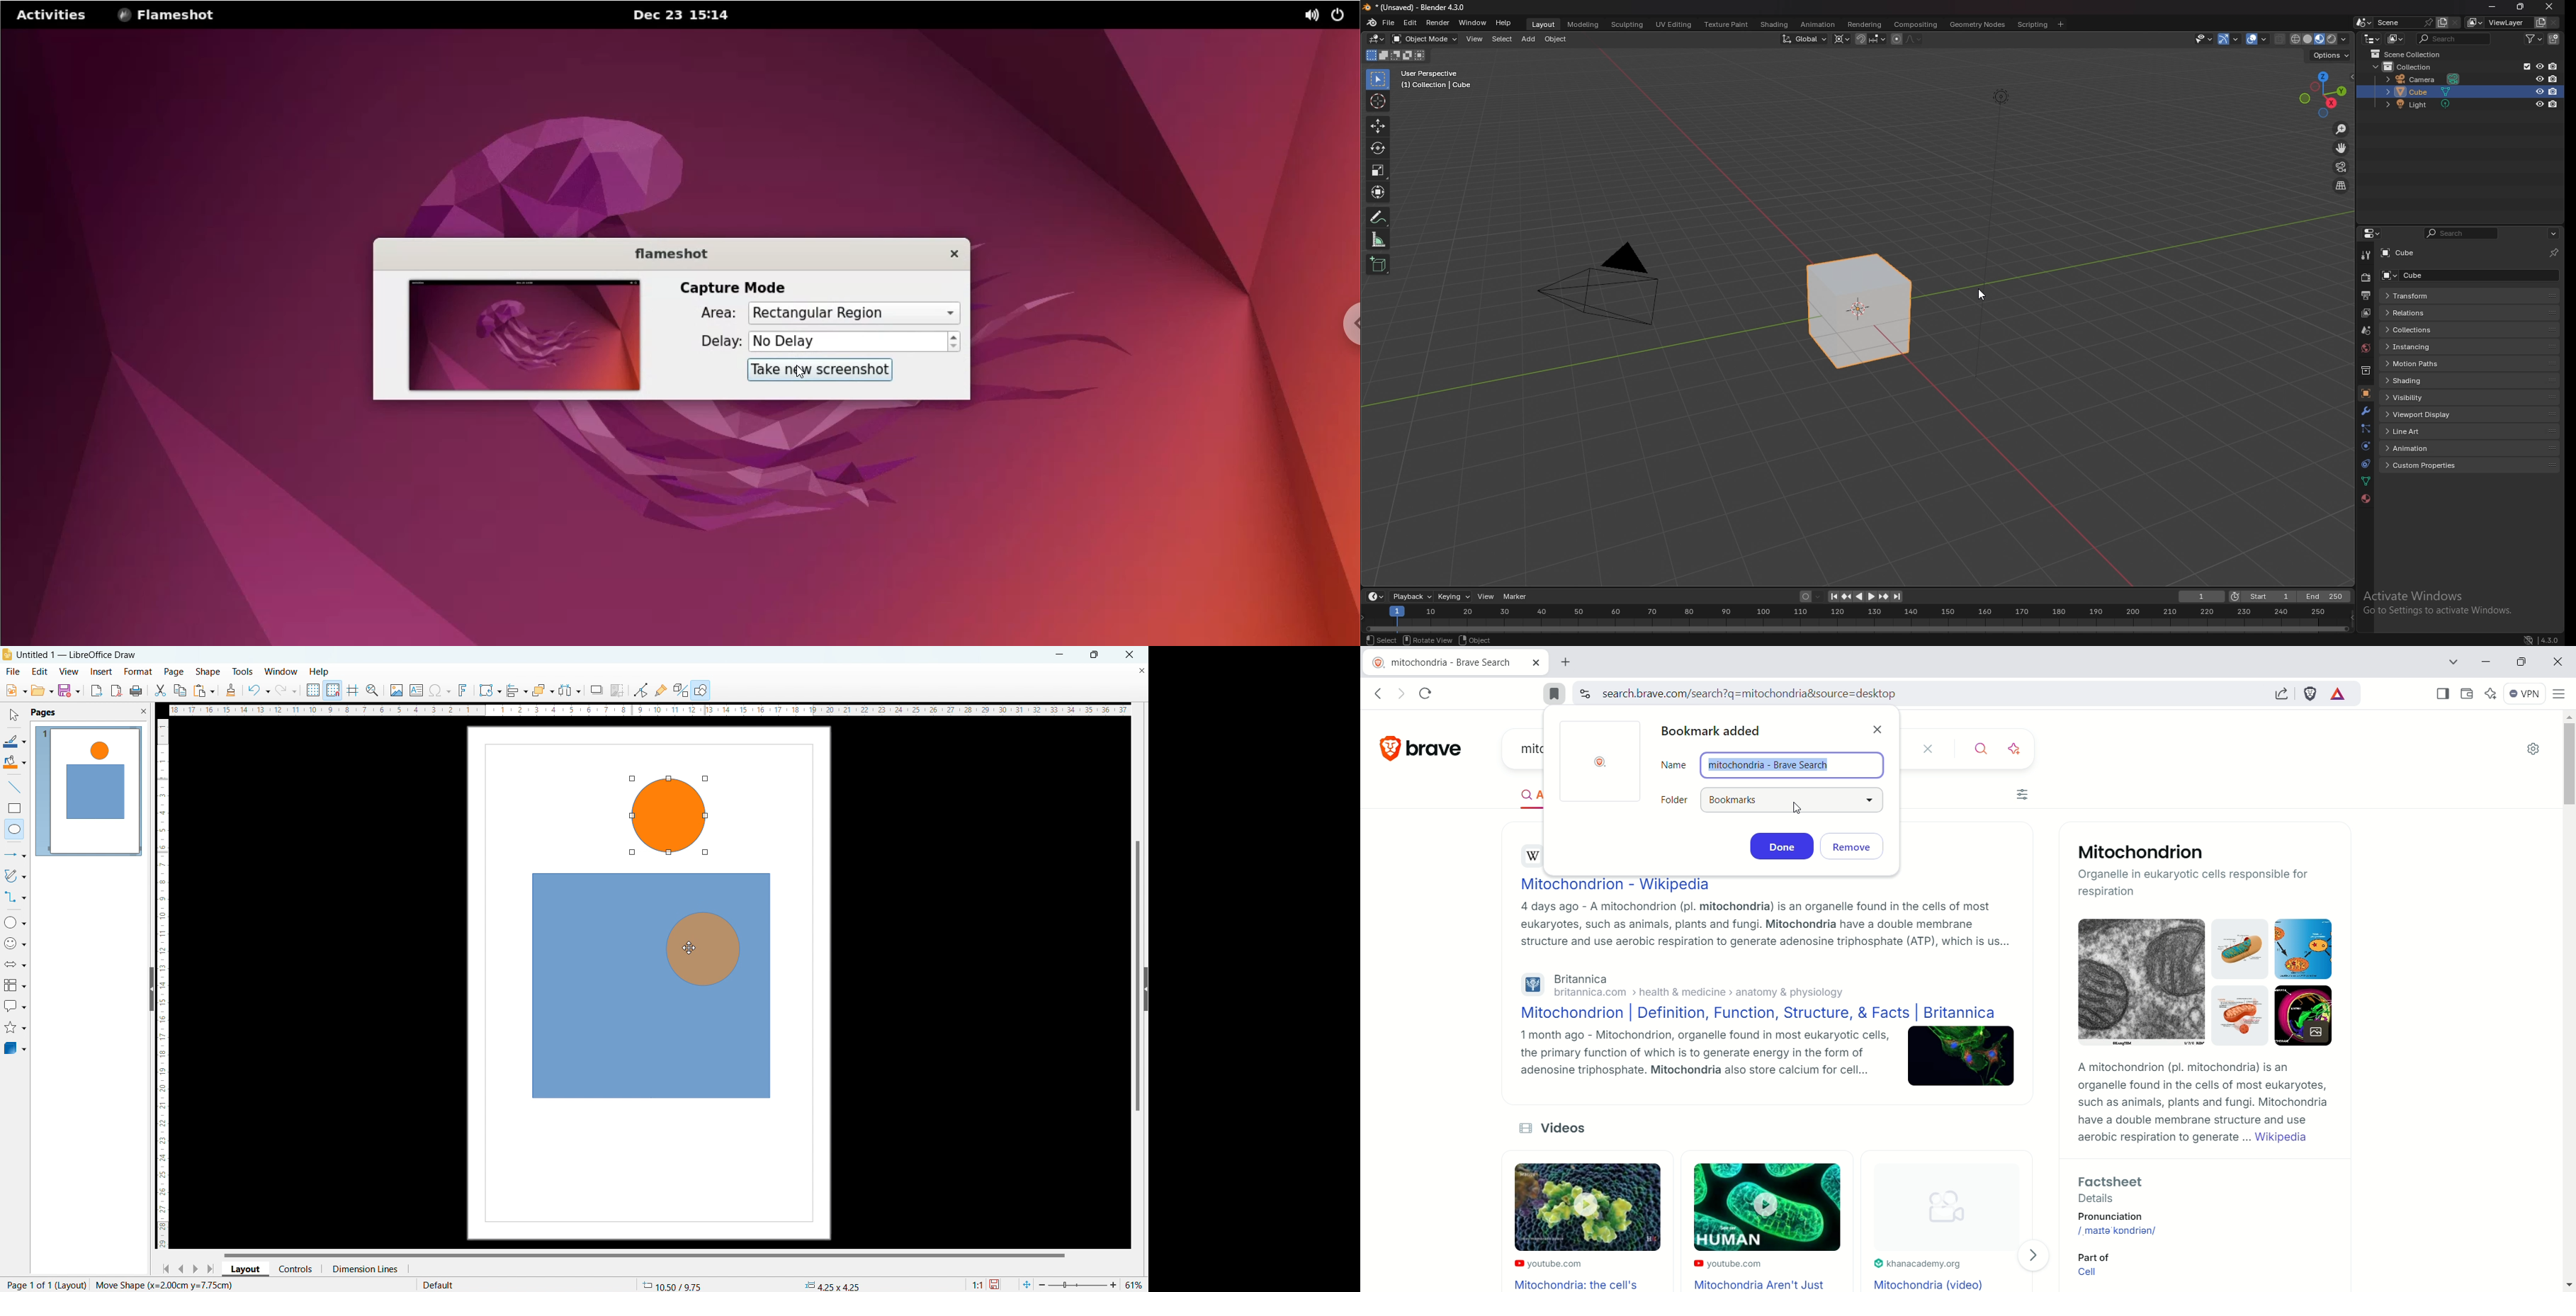 Image resolution: width=2576 pixels, height=1316 pixels. What do you see at coordinates (569, 691) in the screenshot?
I see `select at least three objects to distributw` at bounding box center [569, 691].